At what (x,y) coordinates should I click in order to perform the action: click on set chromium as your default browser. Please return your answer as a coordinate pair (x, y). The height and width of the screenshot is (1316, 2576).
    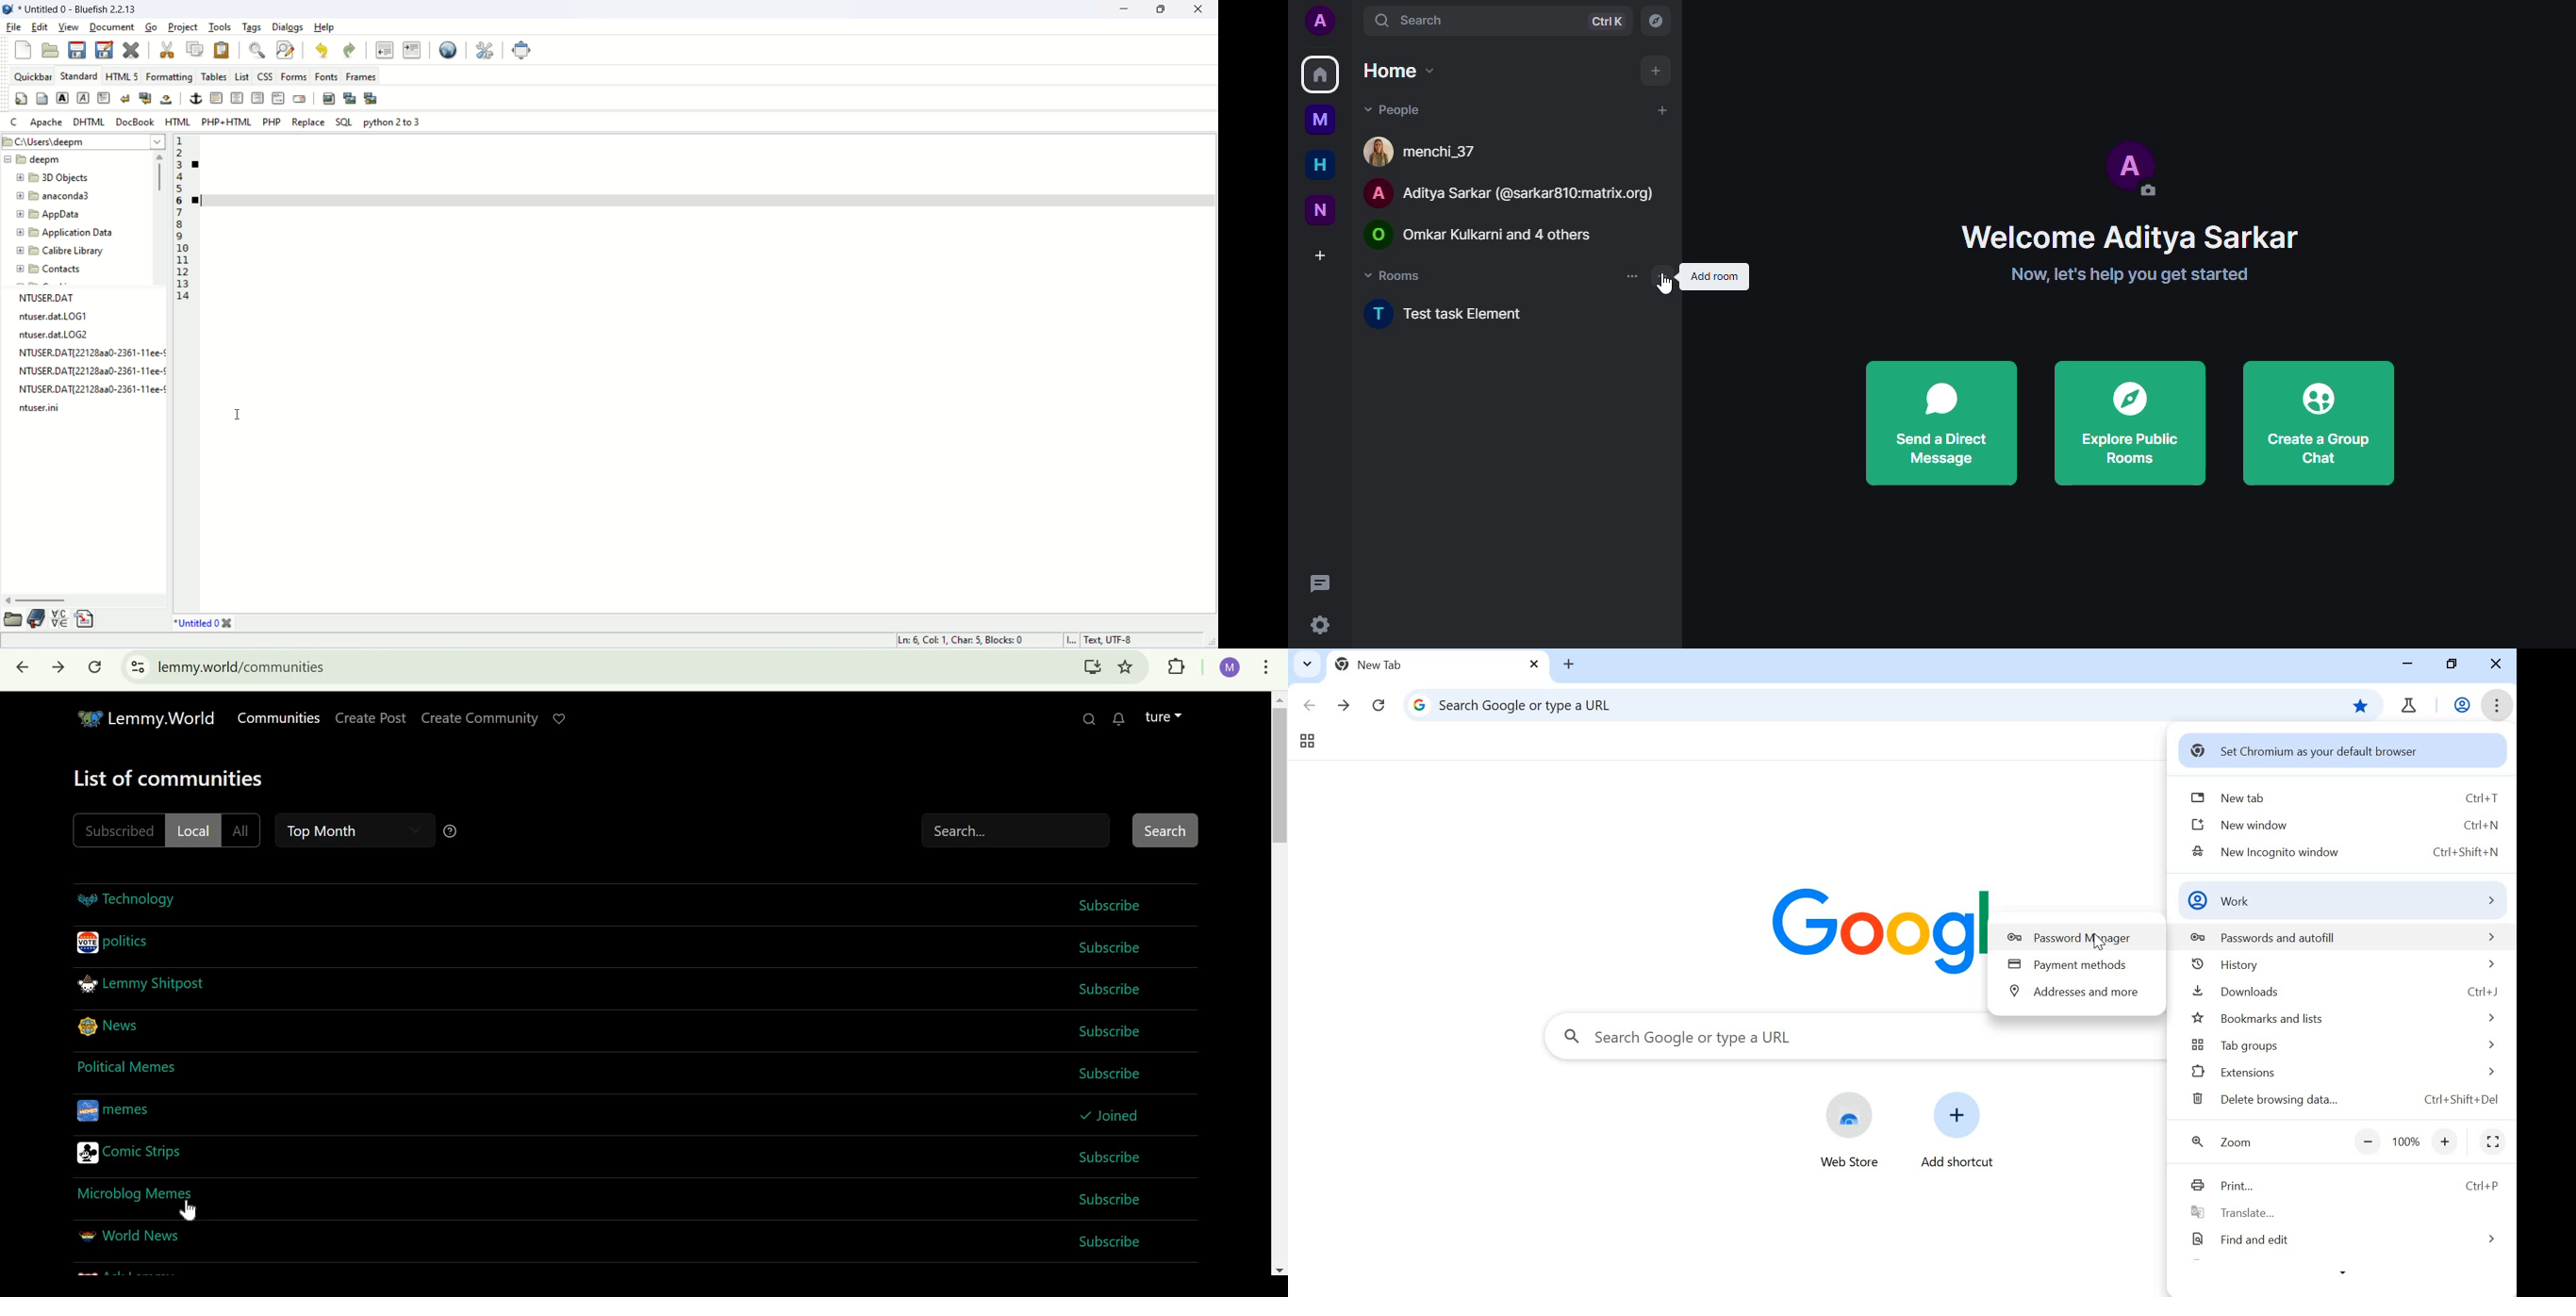
    Looking at the image, I should click on (2325, 752).